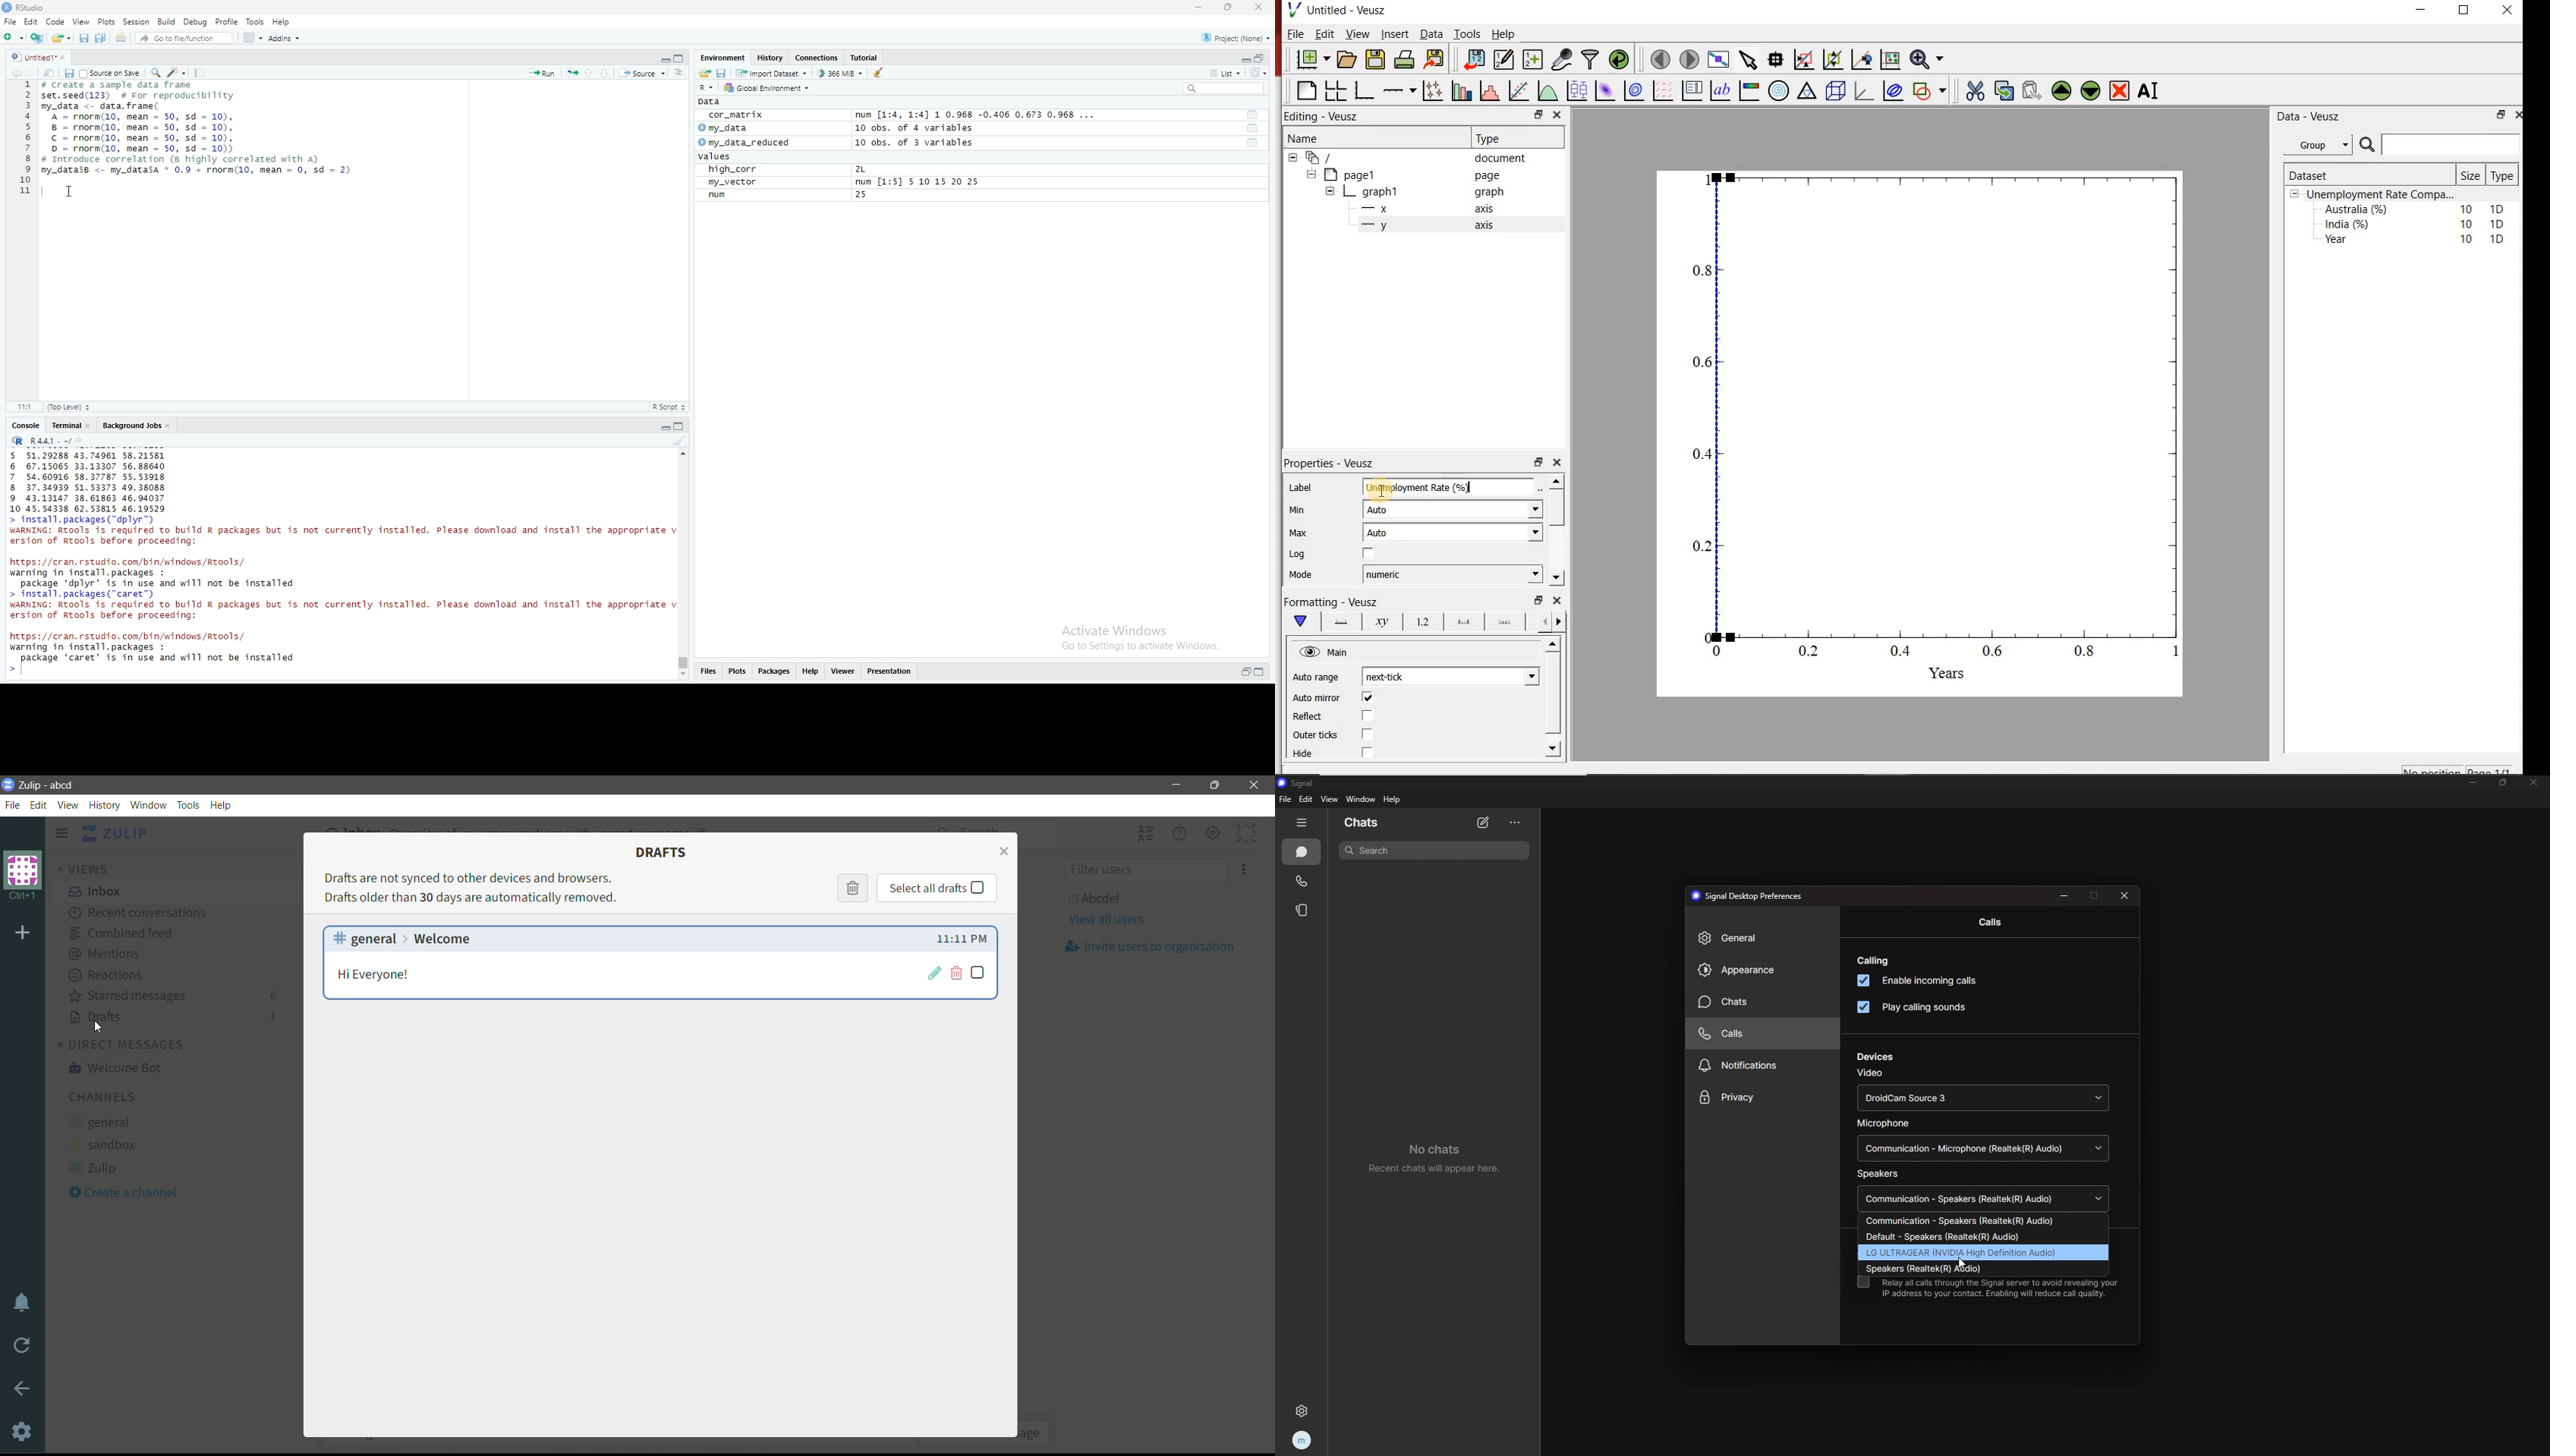  I want to click on Drafts, so click(102, 1017).